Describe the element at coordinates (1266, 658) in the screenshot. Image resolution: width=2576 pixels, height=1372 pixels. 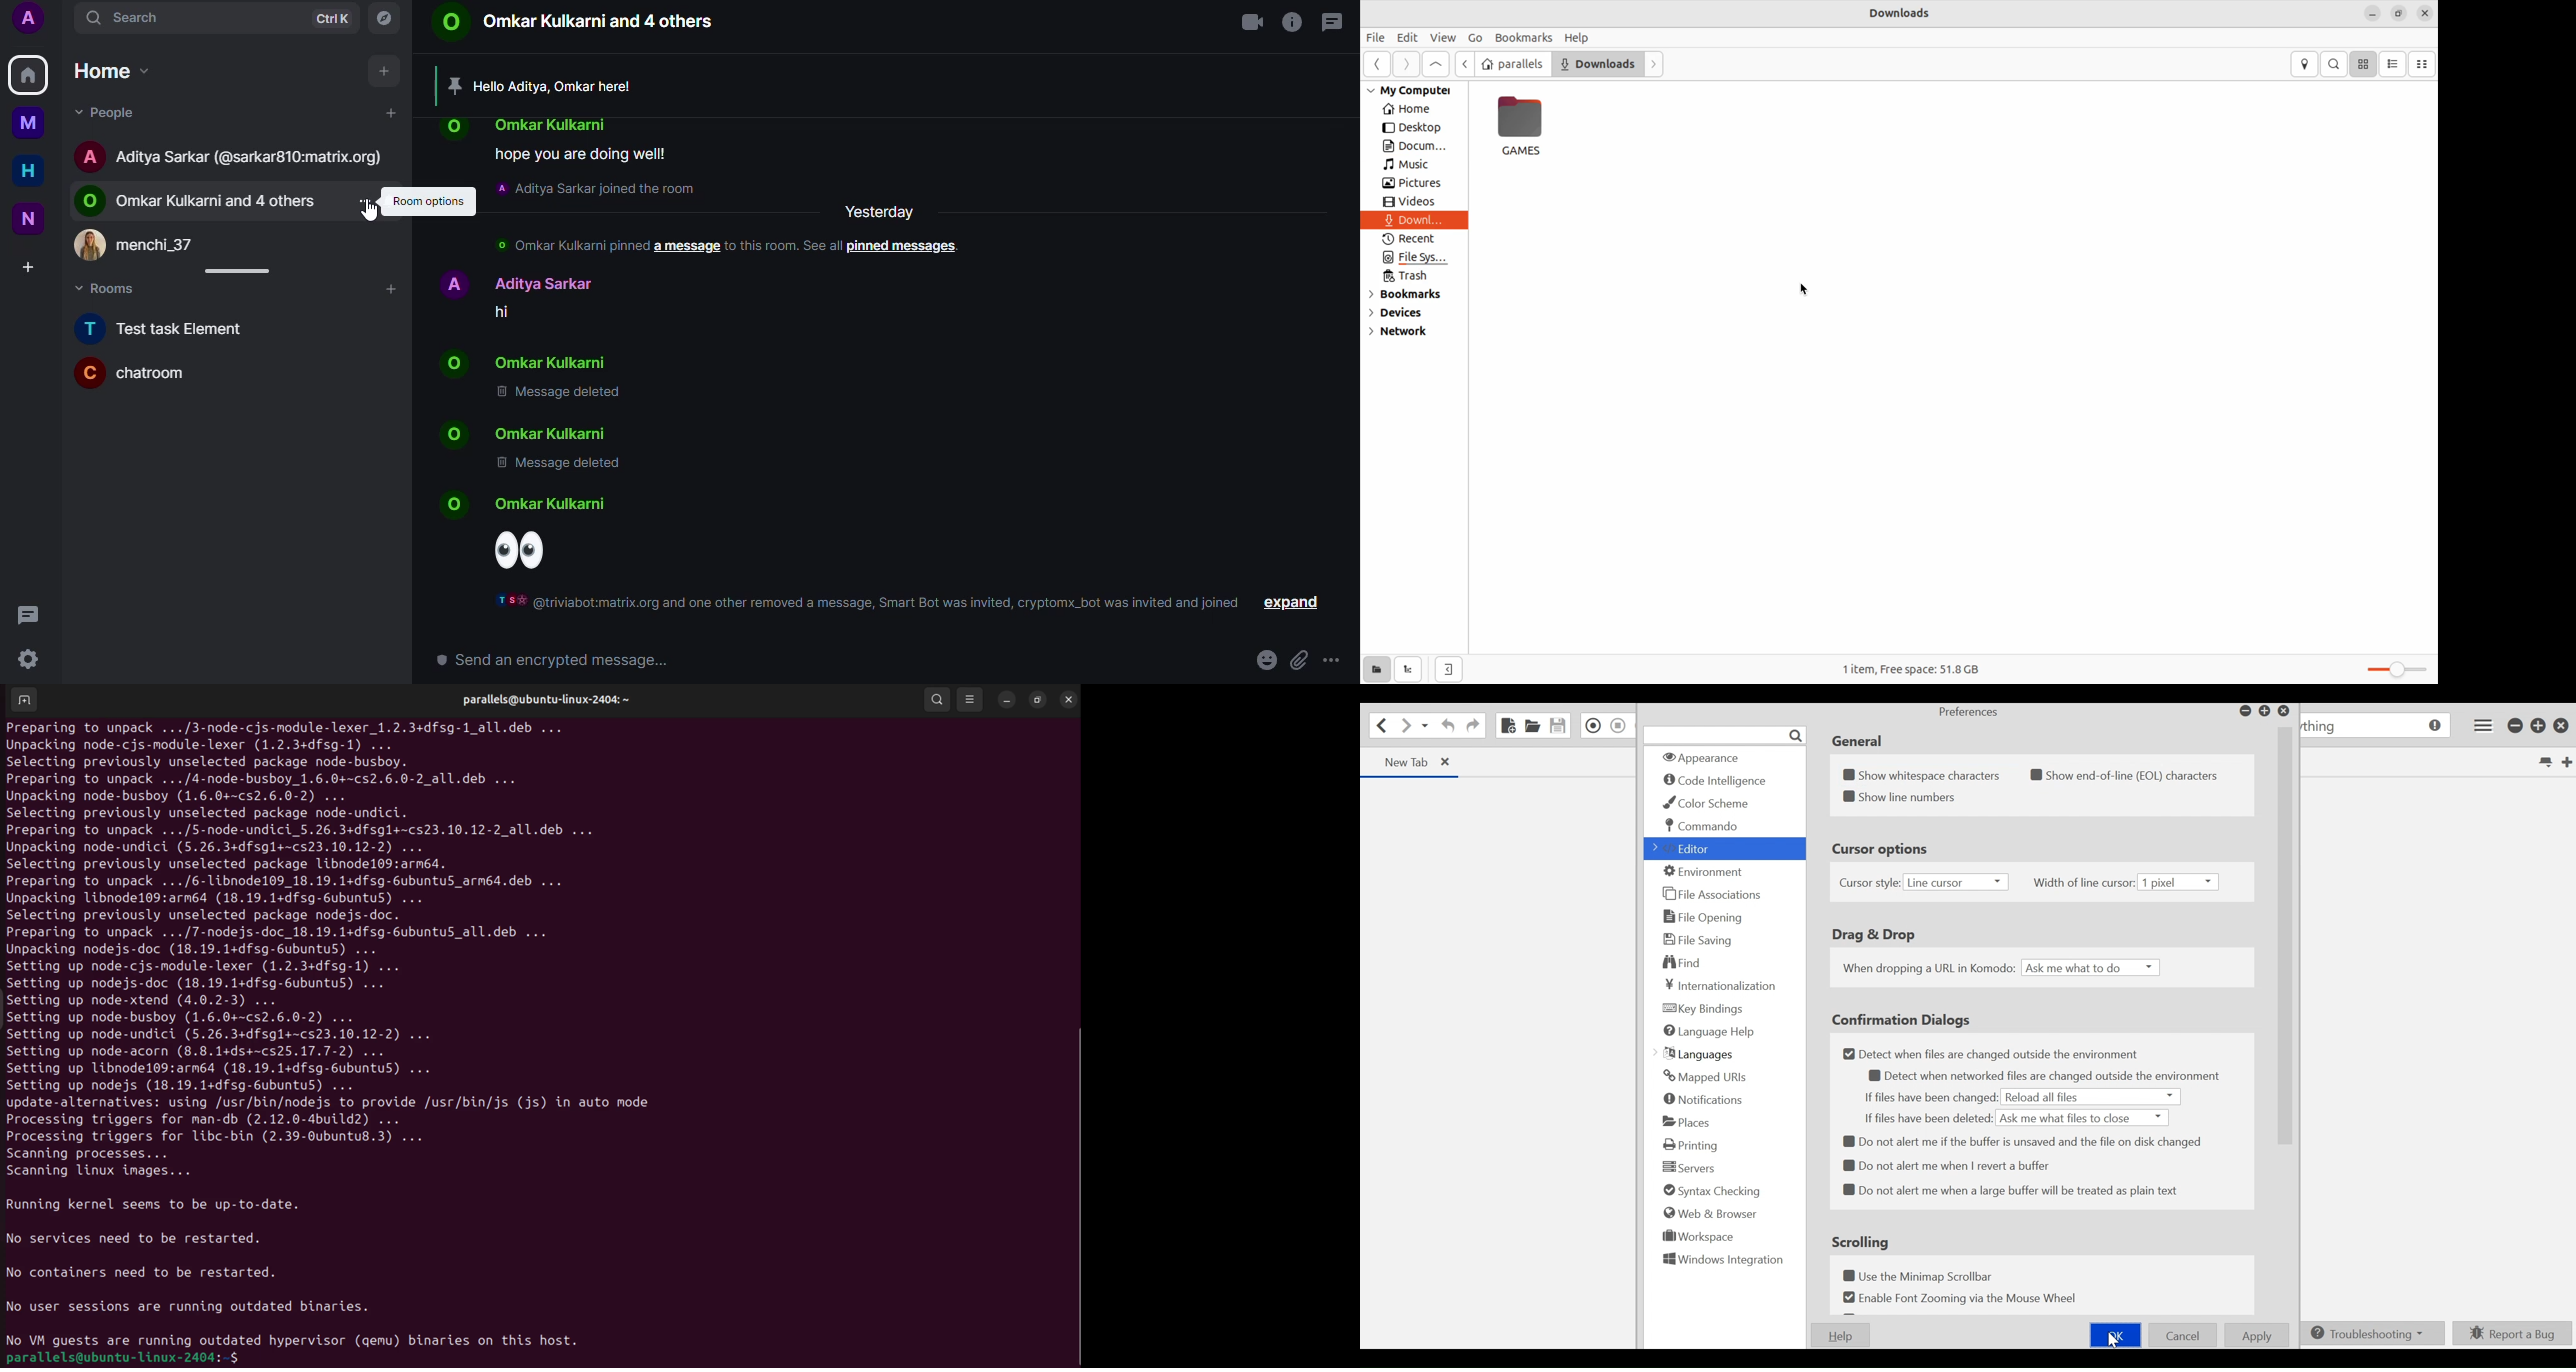
I see `emoji` at that location.